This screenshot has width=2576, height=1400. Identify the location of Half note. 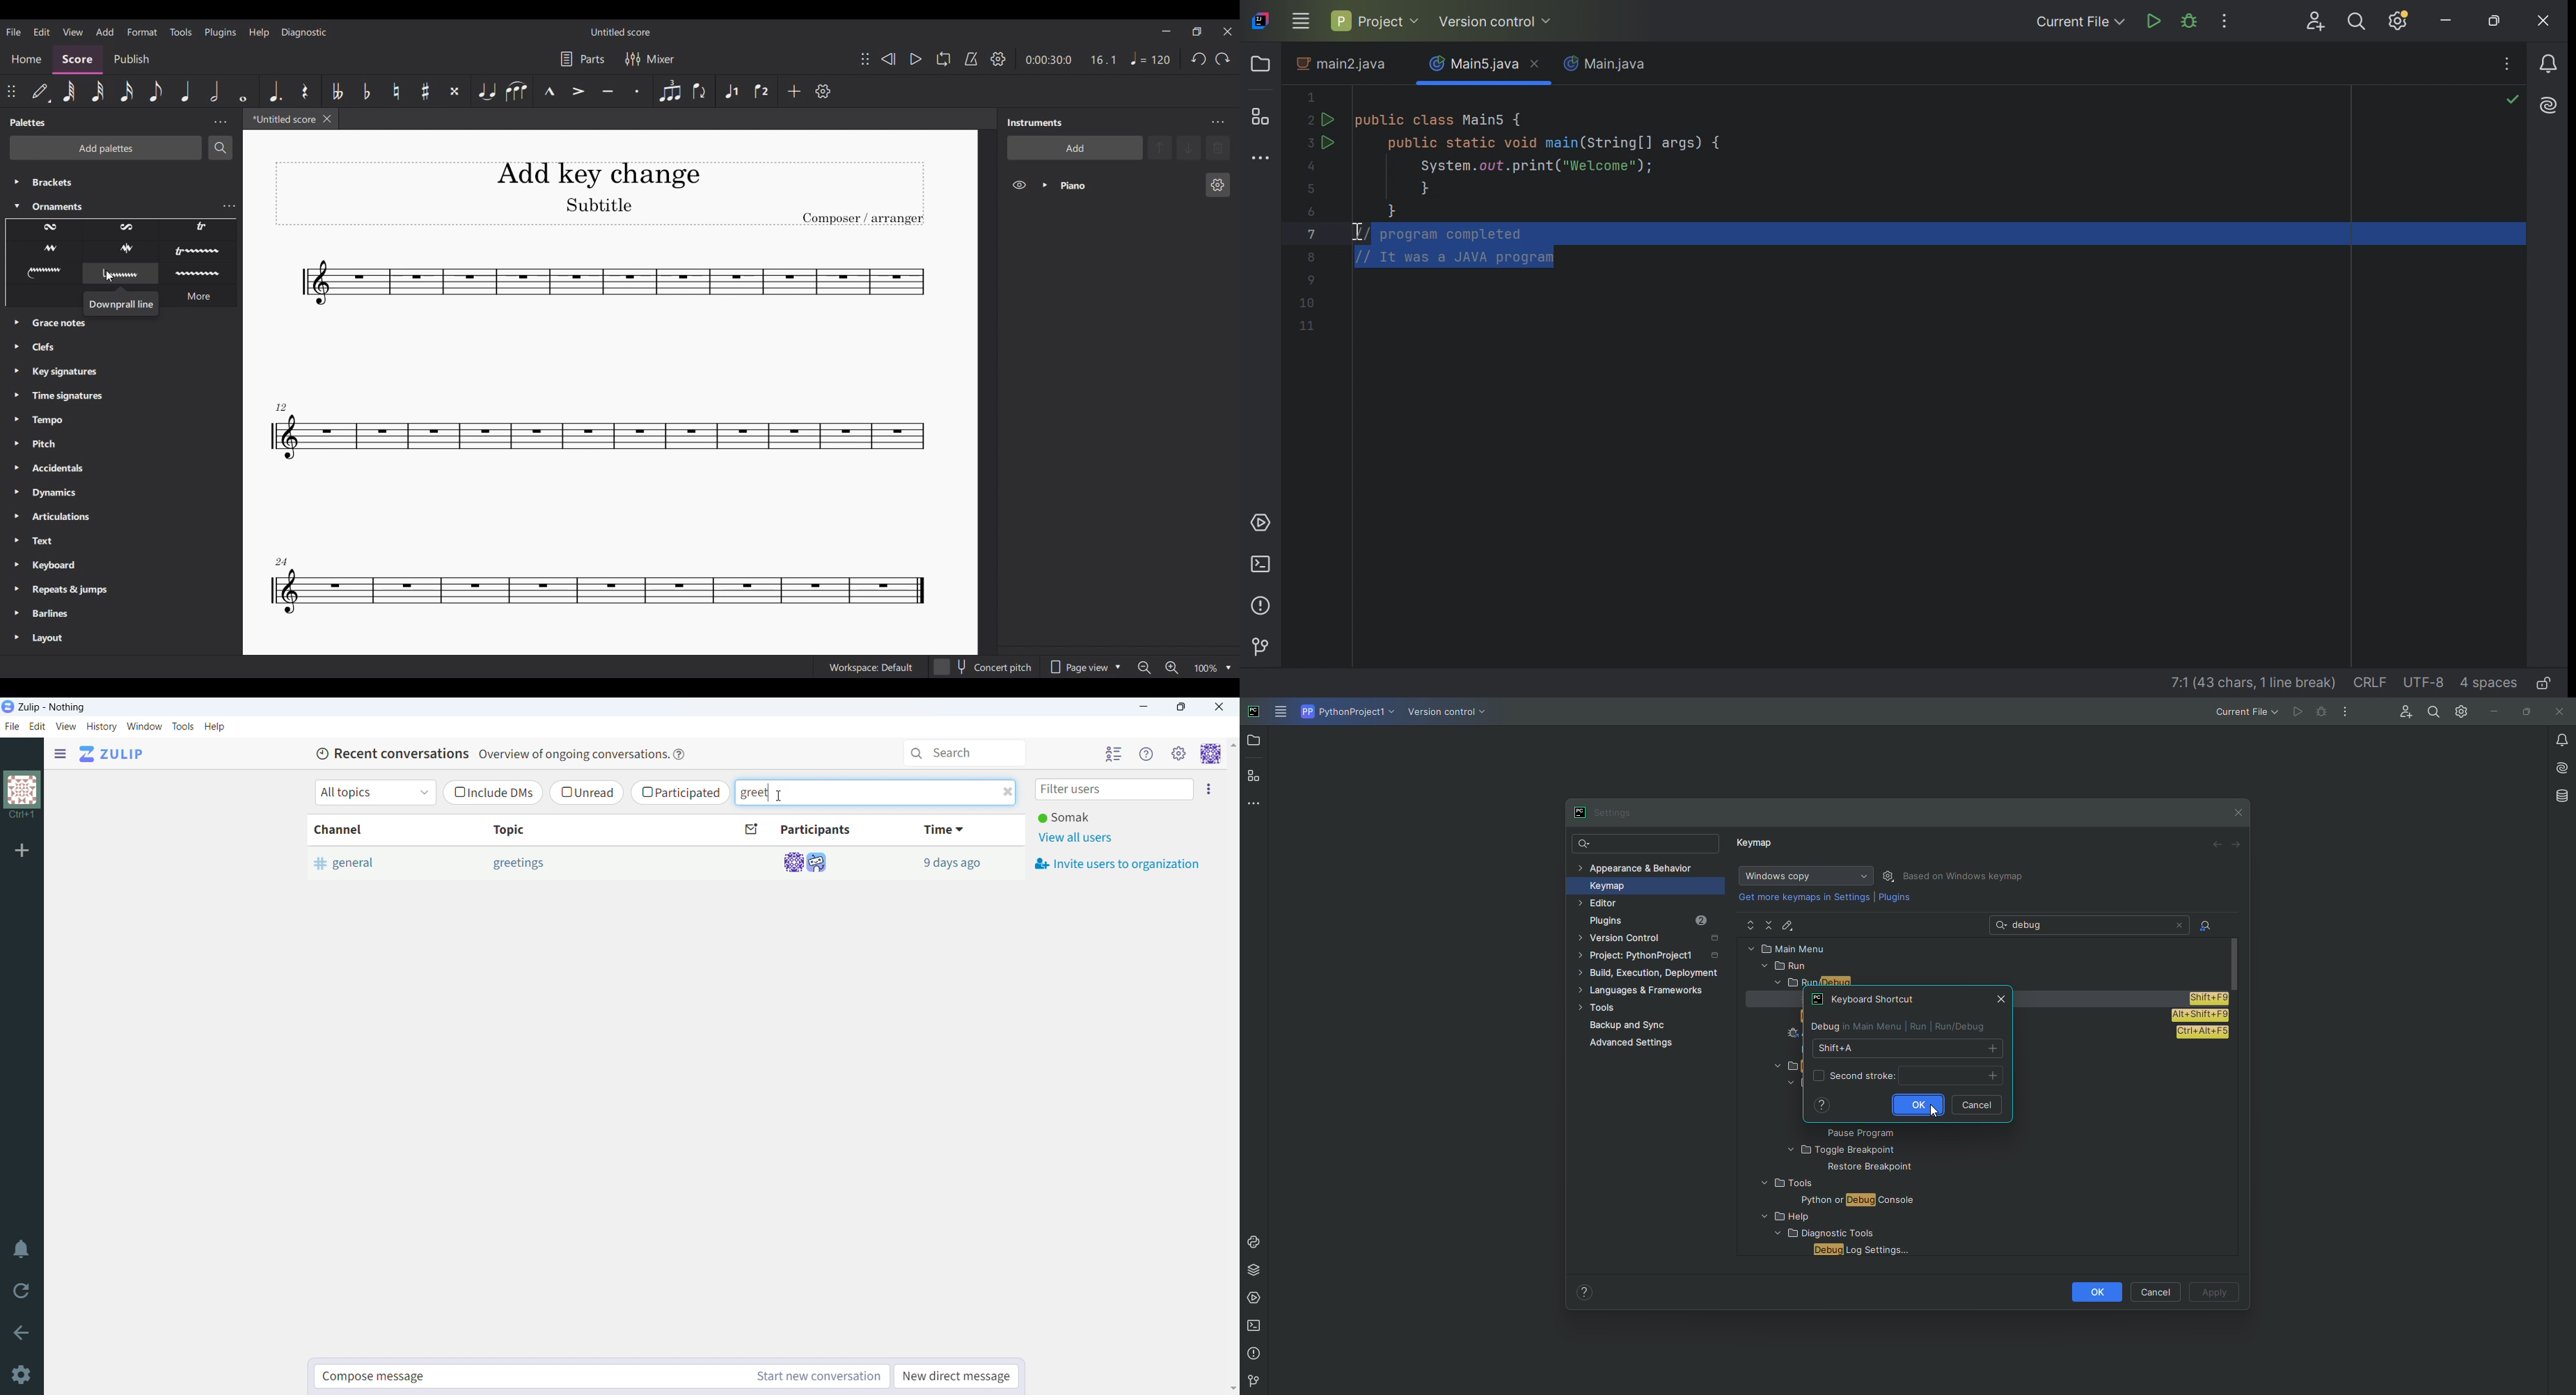
(216, 90).